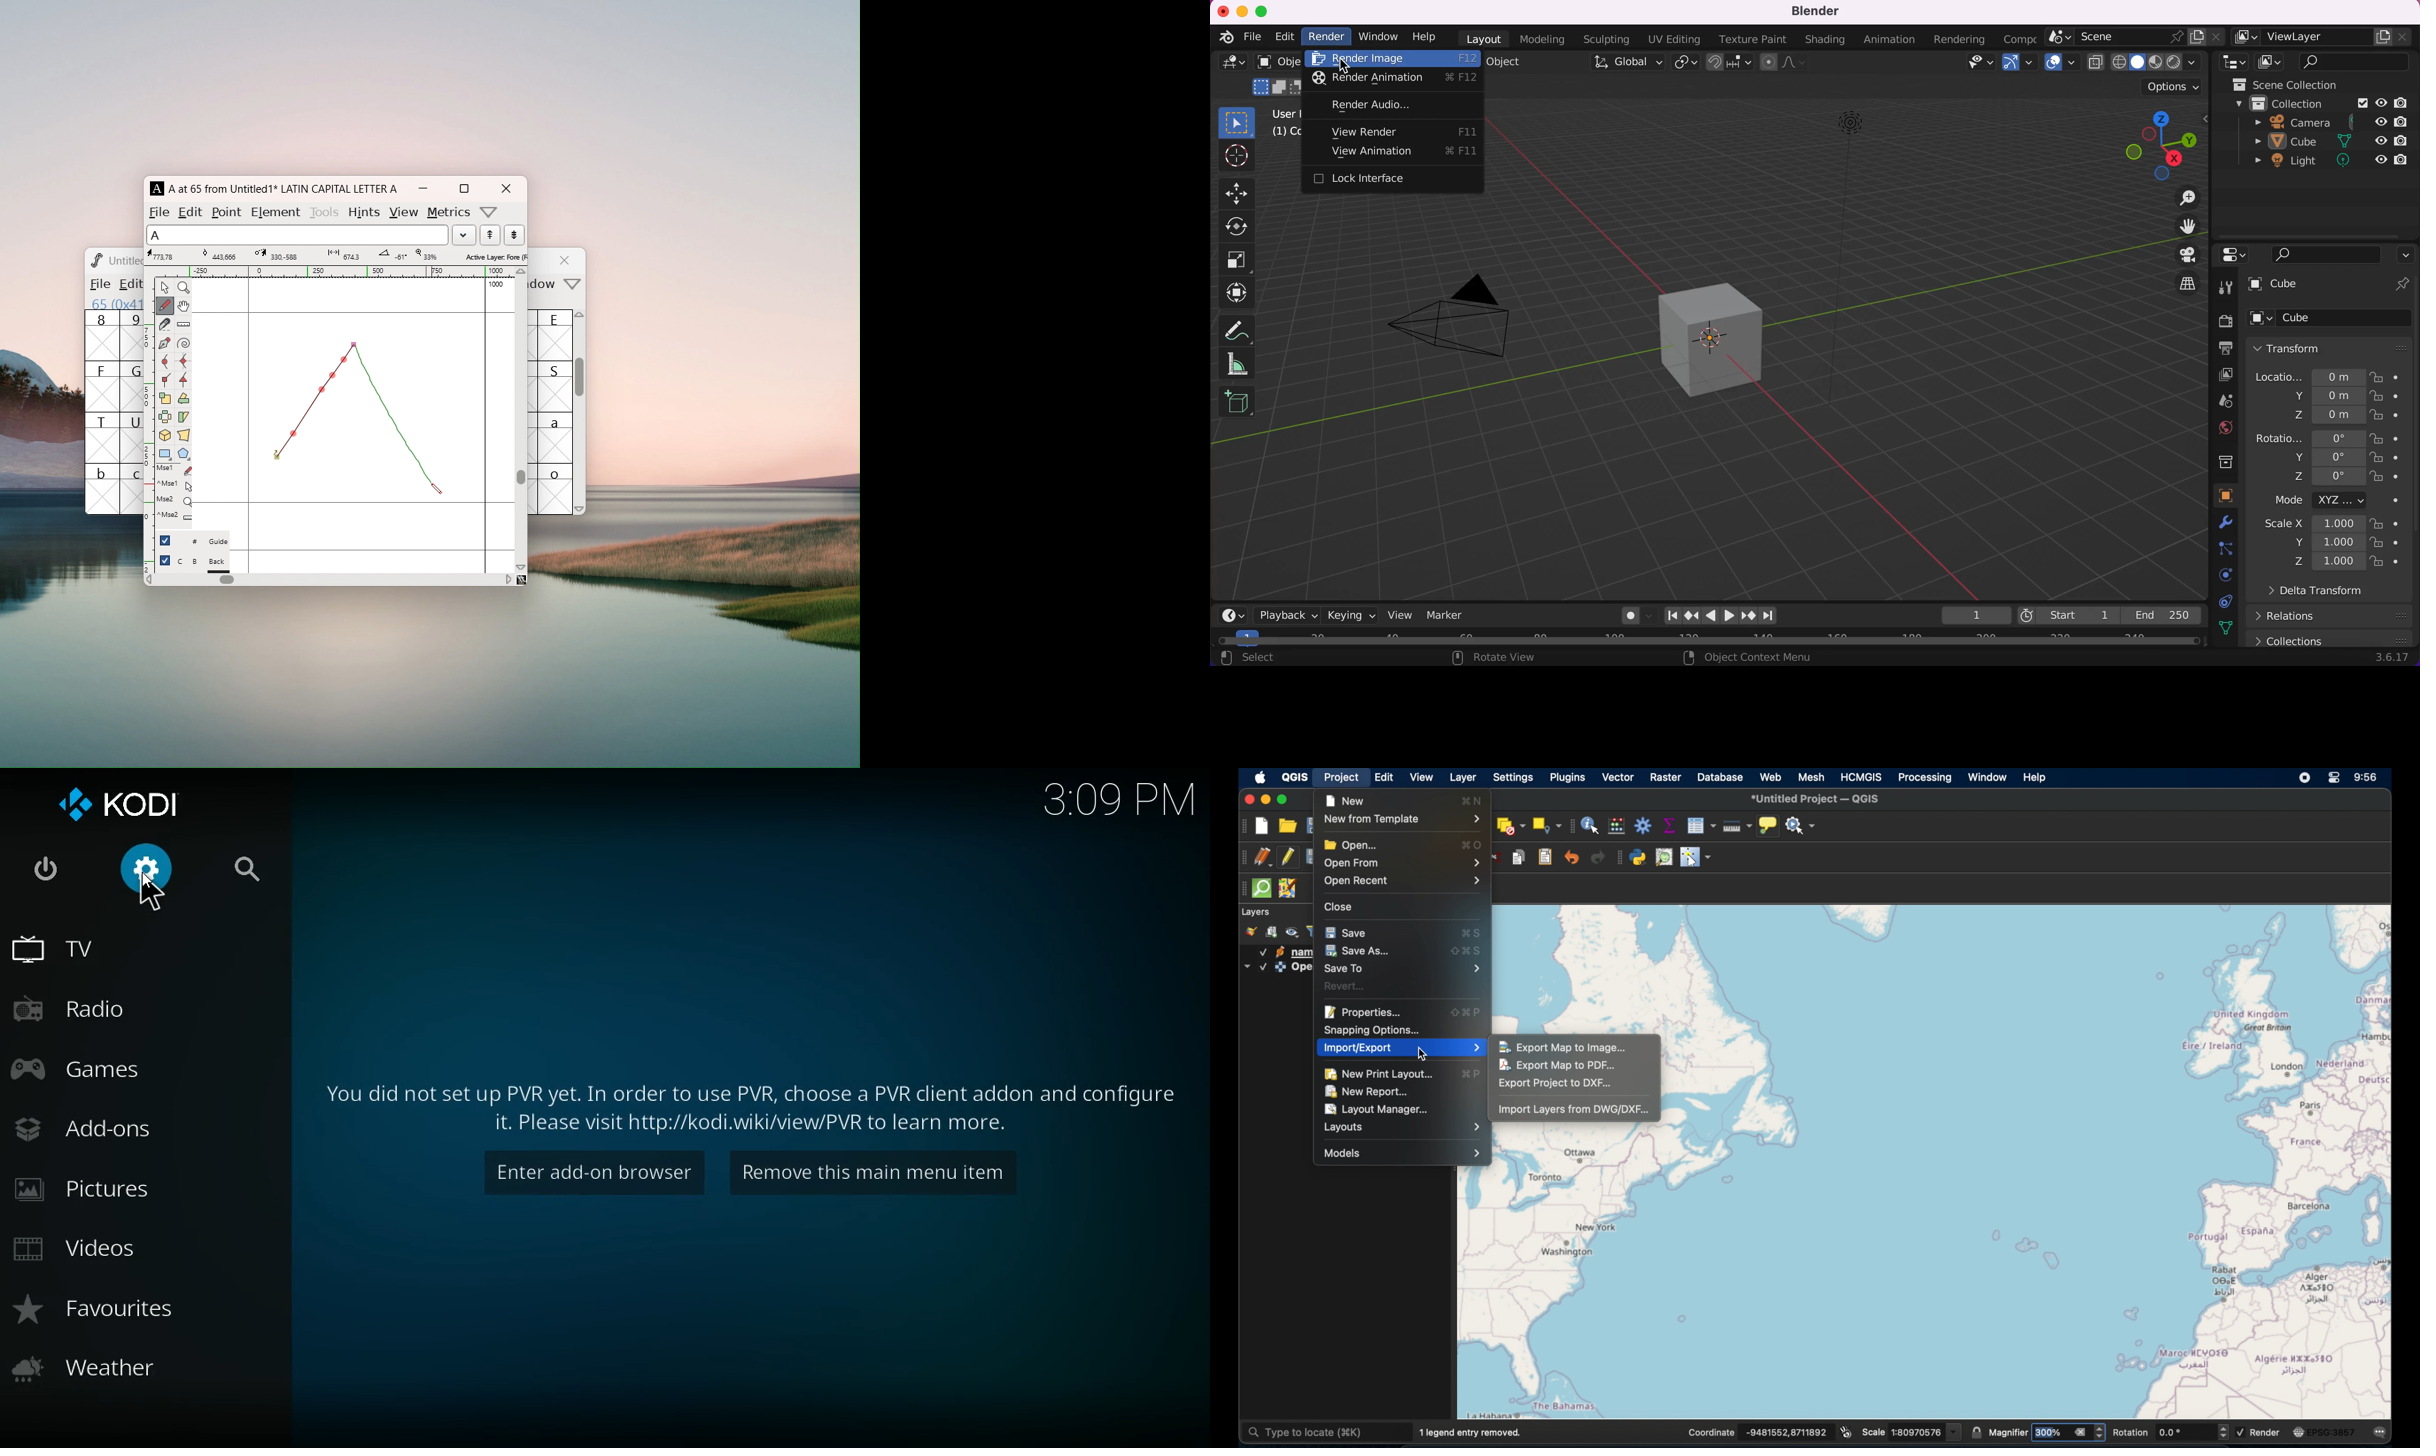 The image size is (2436, 1456). Describe the element at coordinates (2402, 140) in the screenshot. I see `disable in render` at that location.